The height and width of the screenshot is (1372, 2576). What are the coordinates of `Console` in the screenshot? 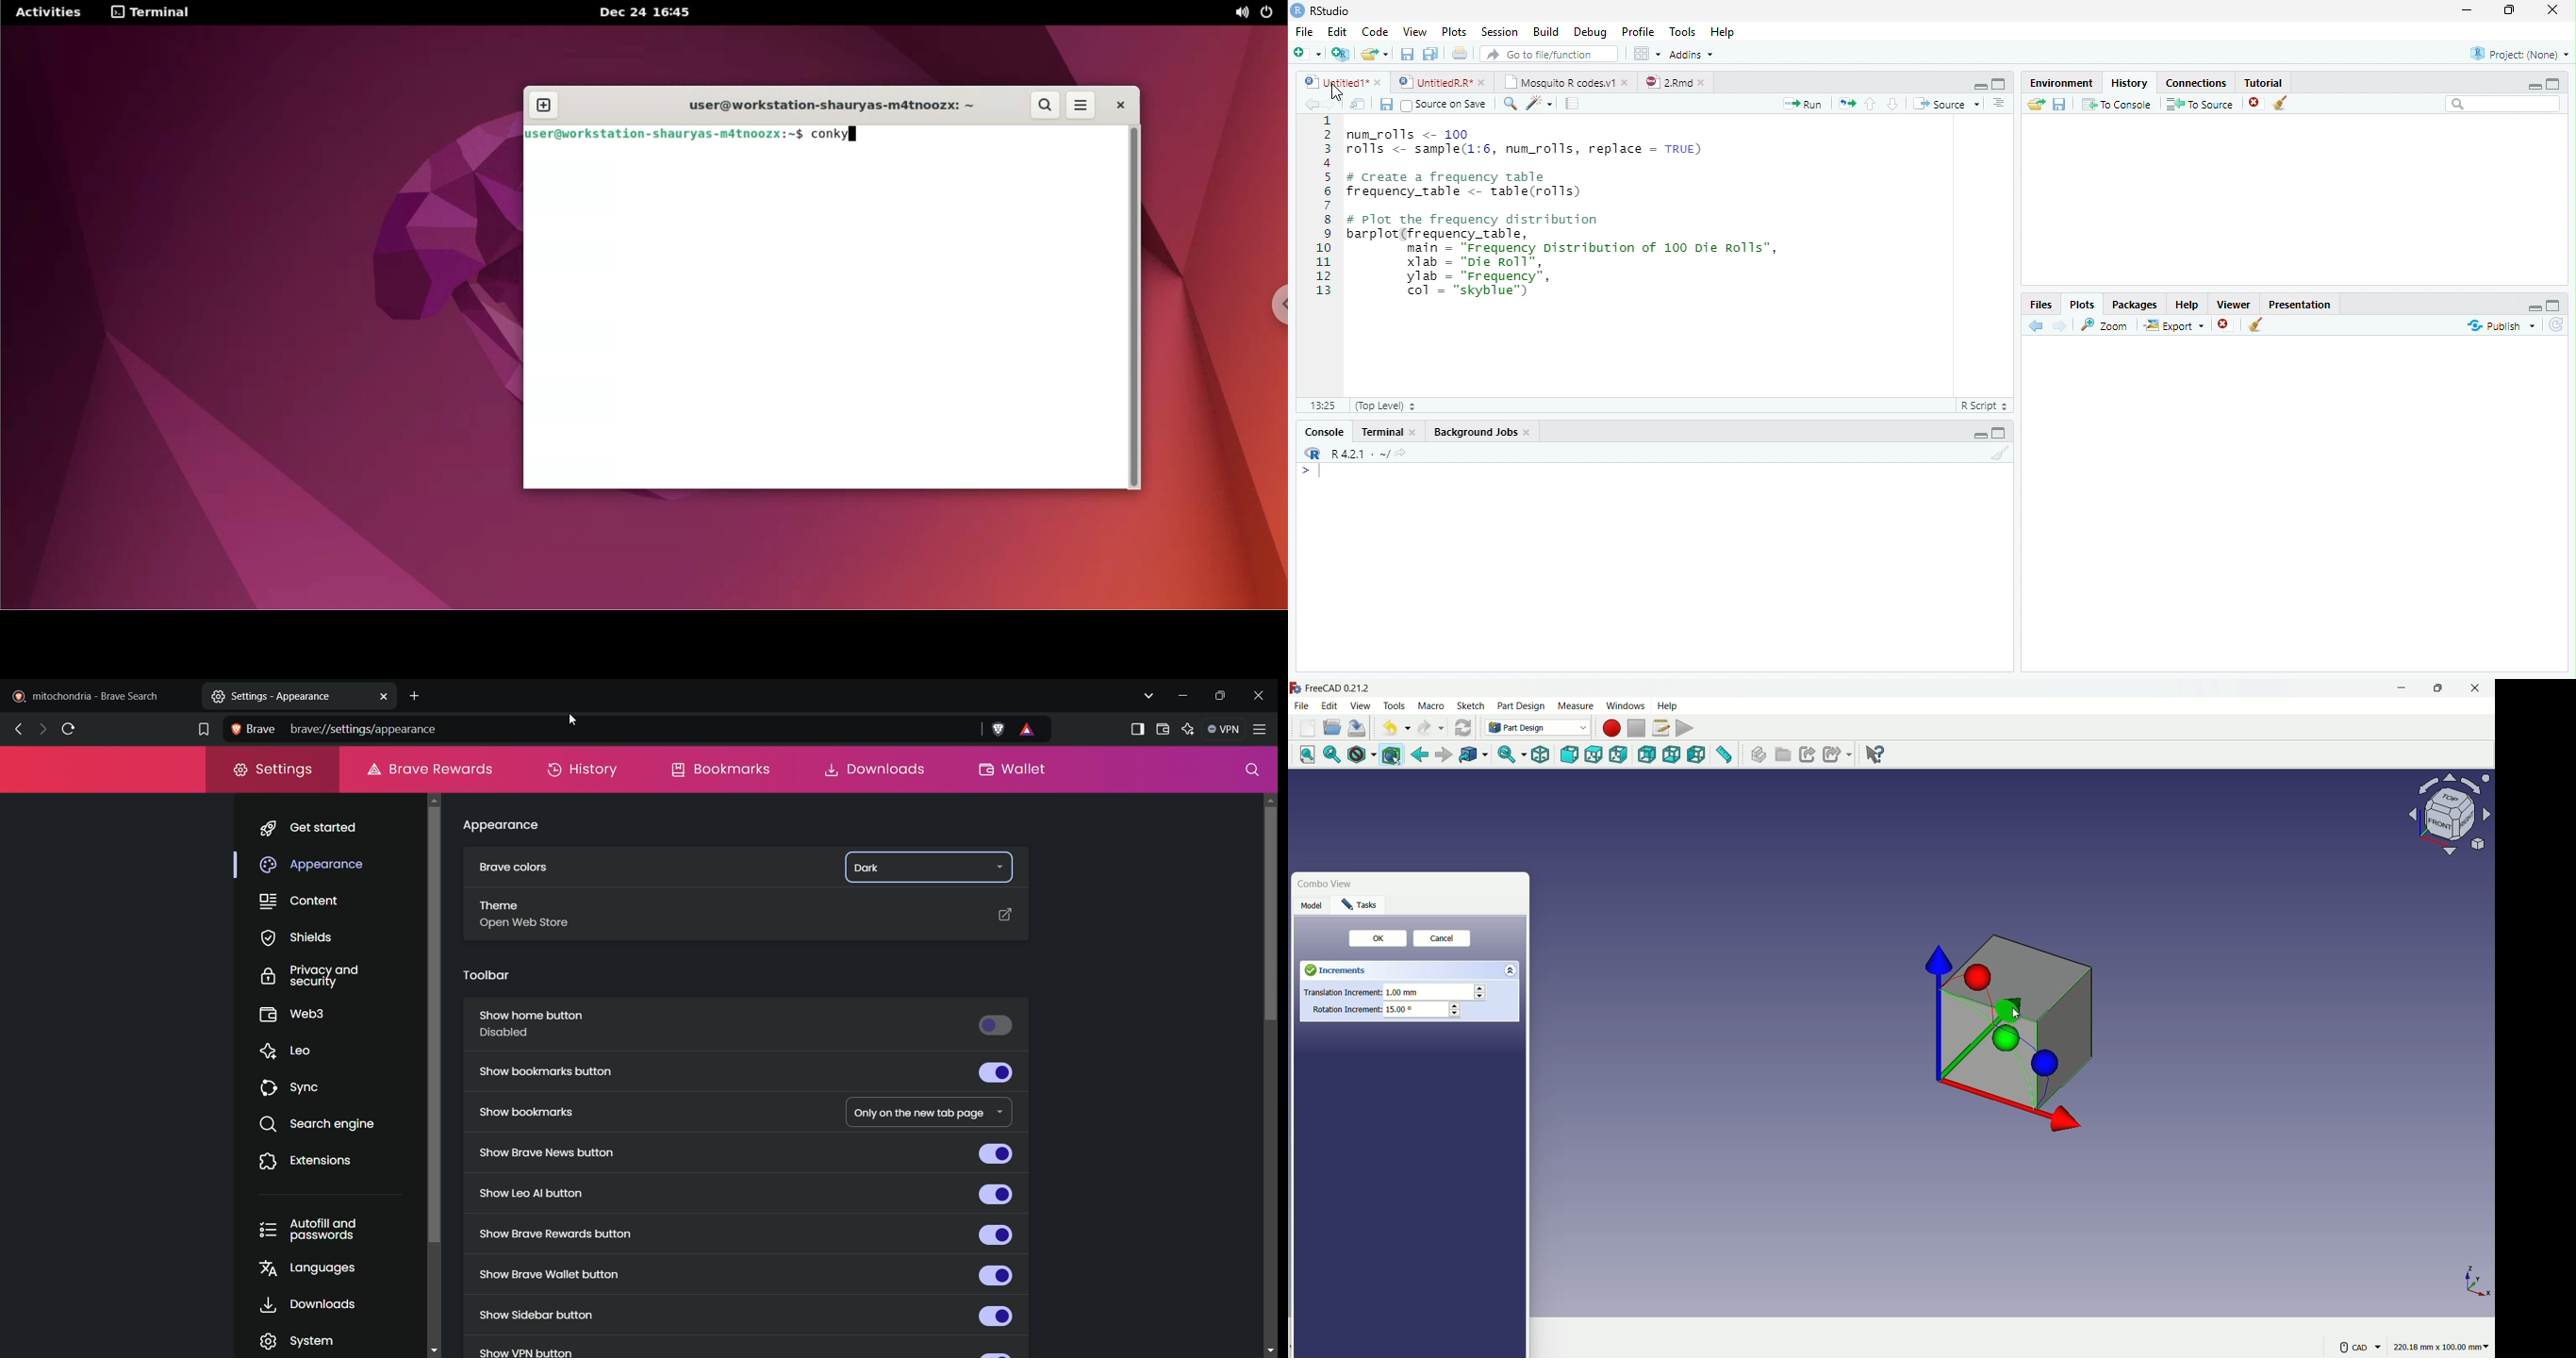 It's located at (1652, 567).